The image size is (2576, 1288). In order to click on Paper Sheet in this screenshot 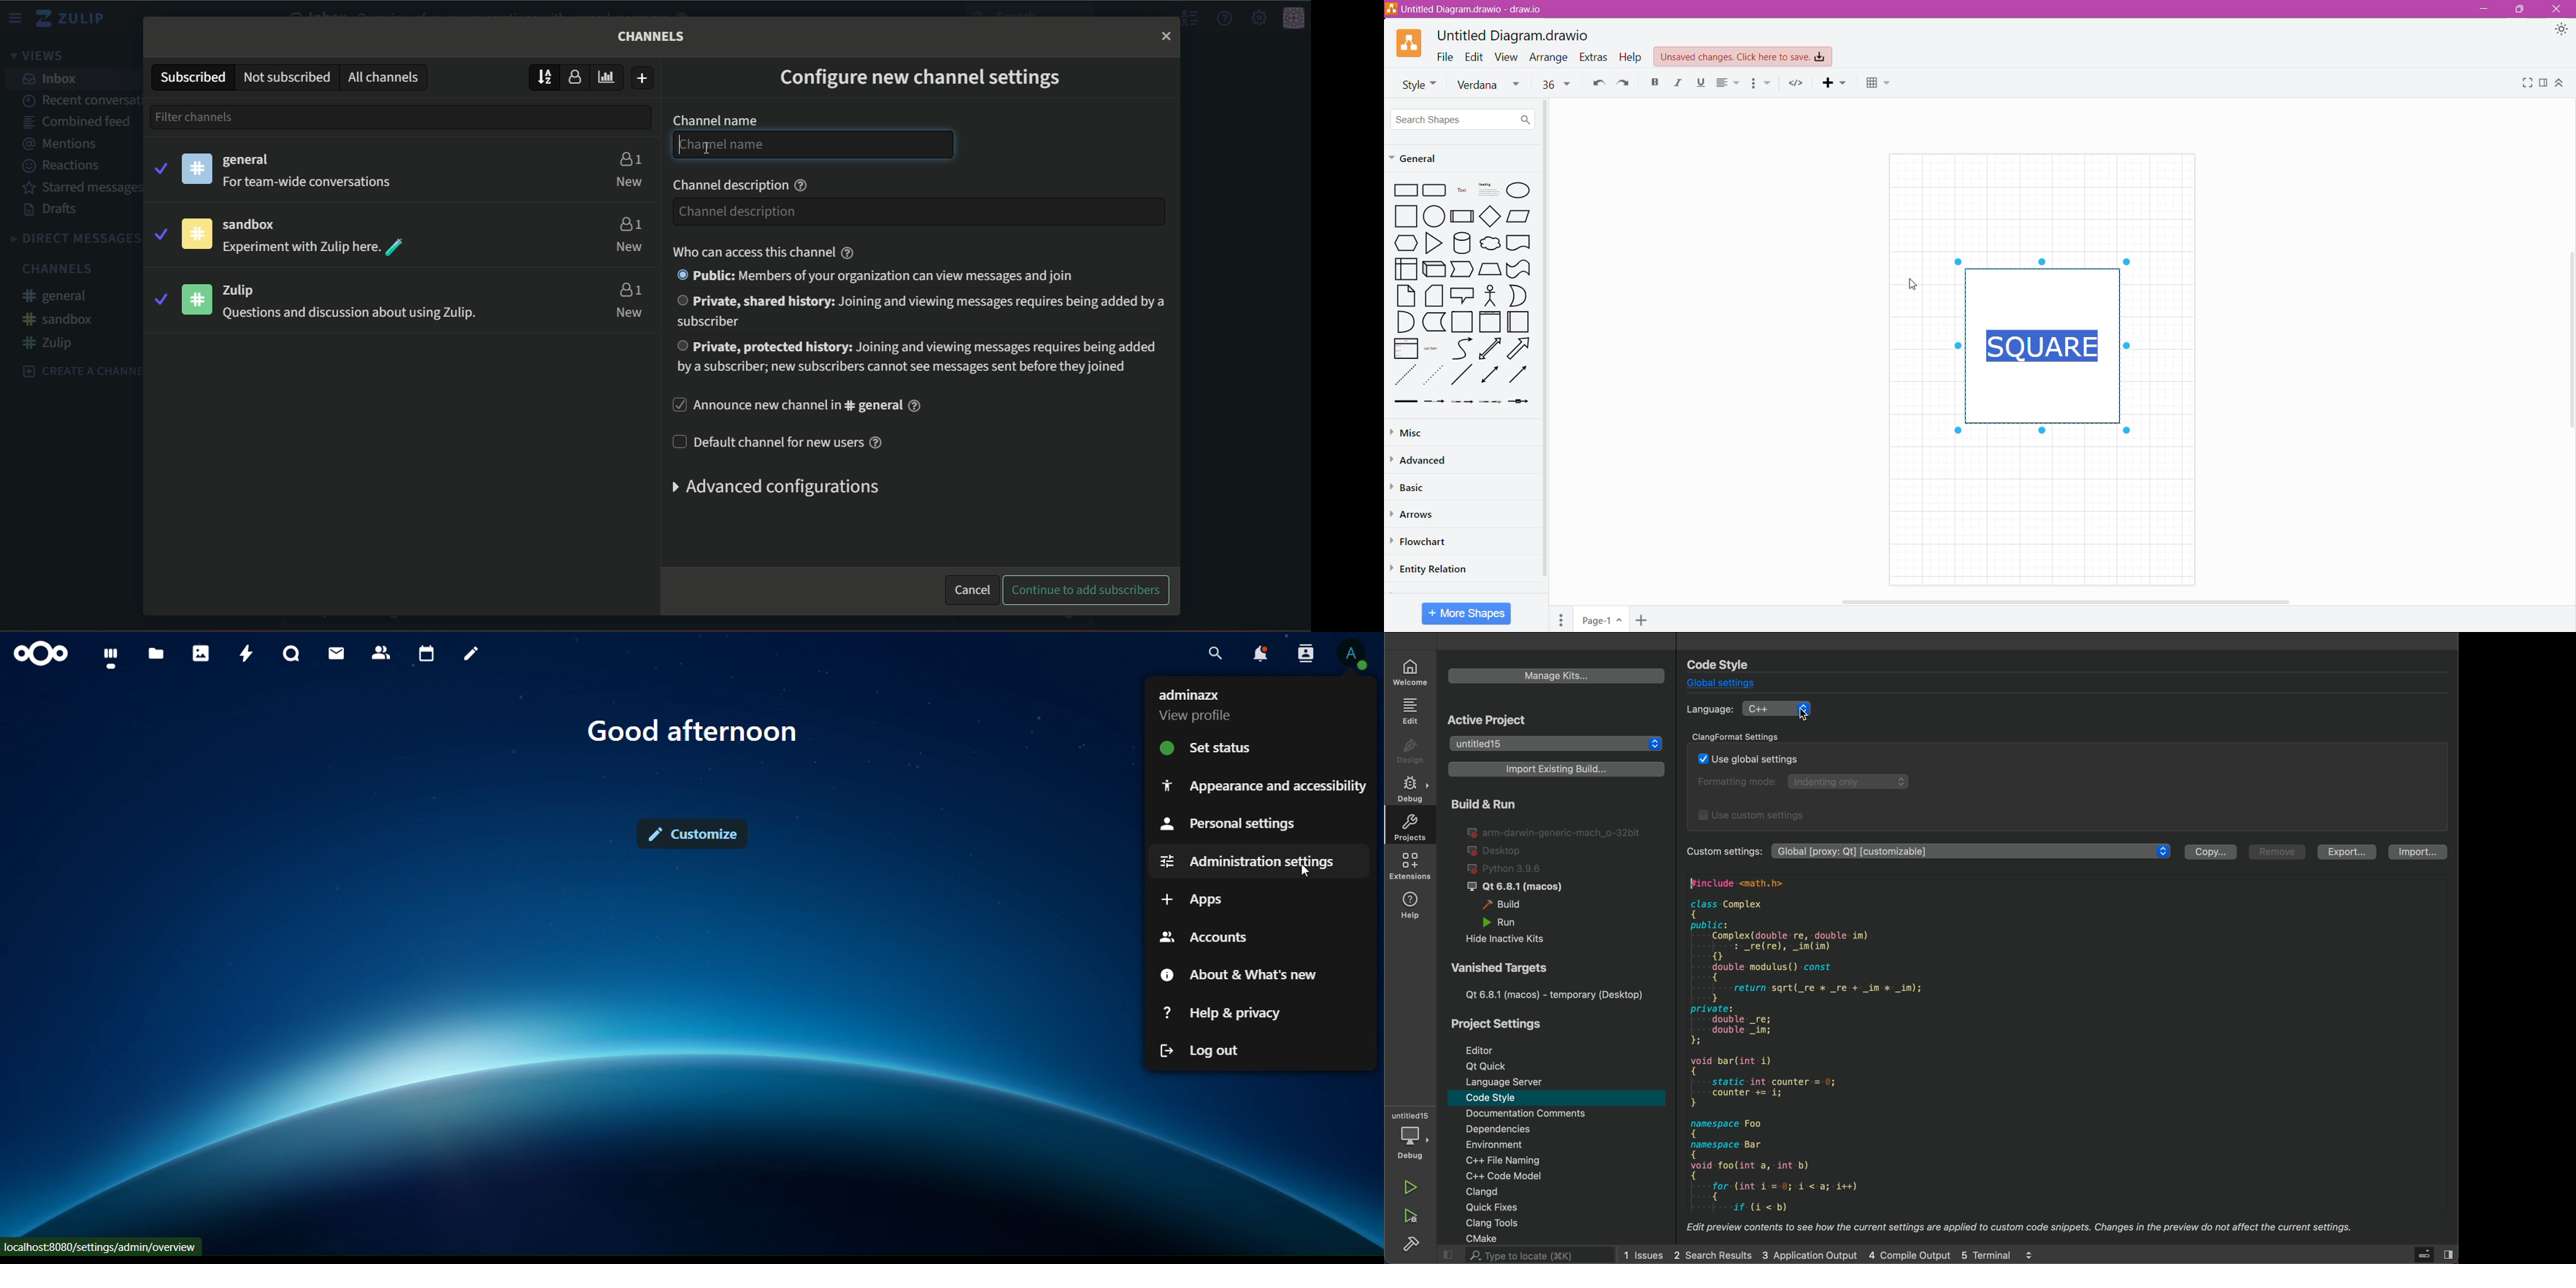, I will do `click(1404, 296)`.